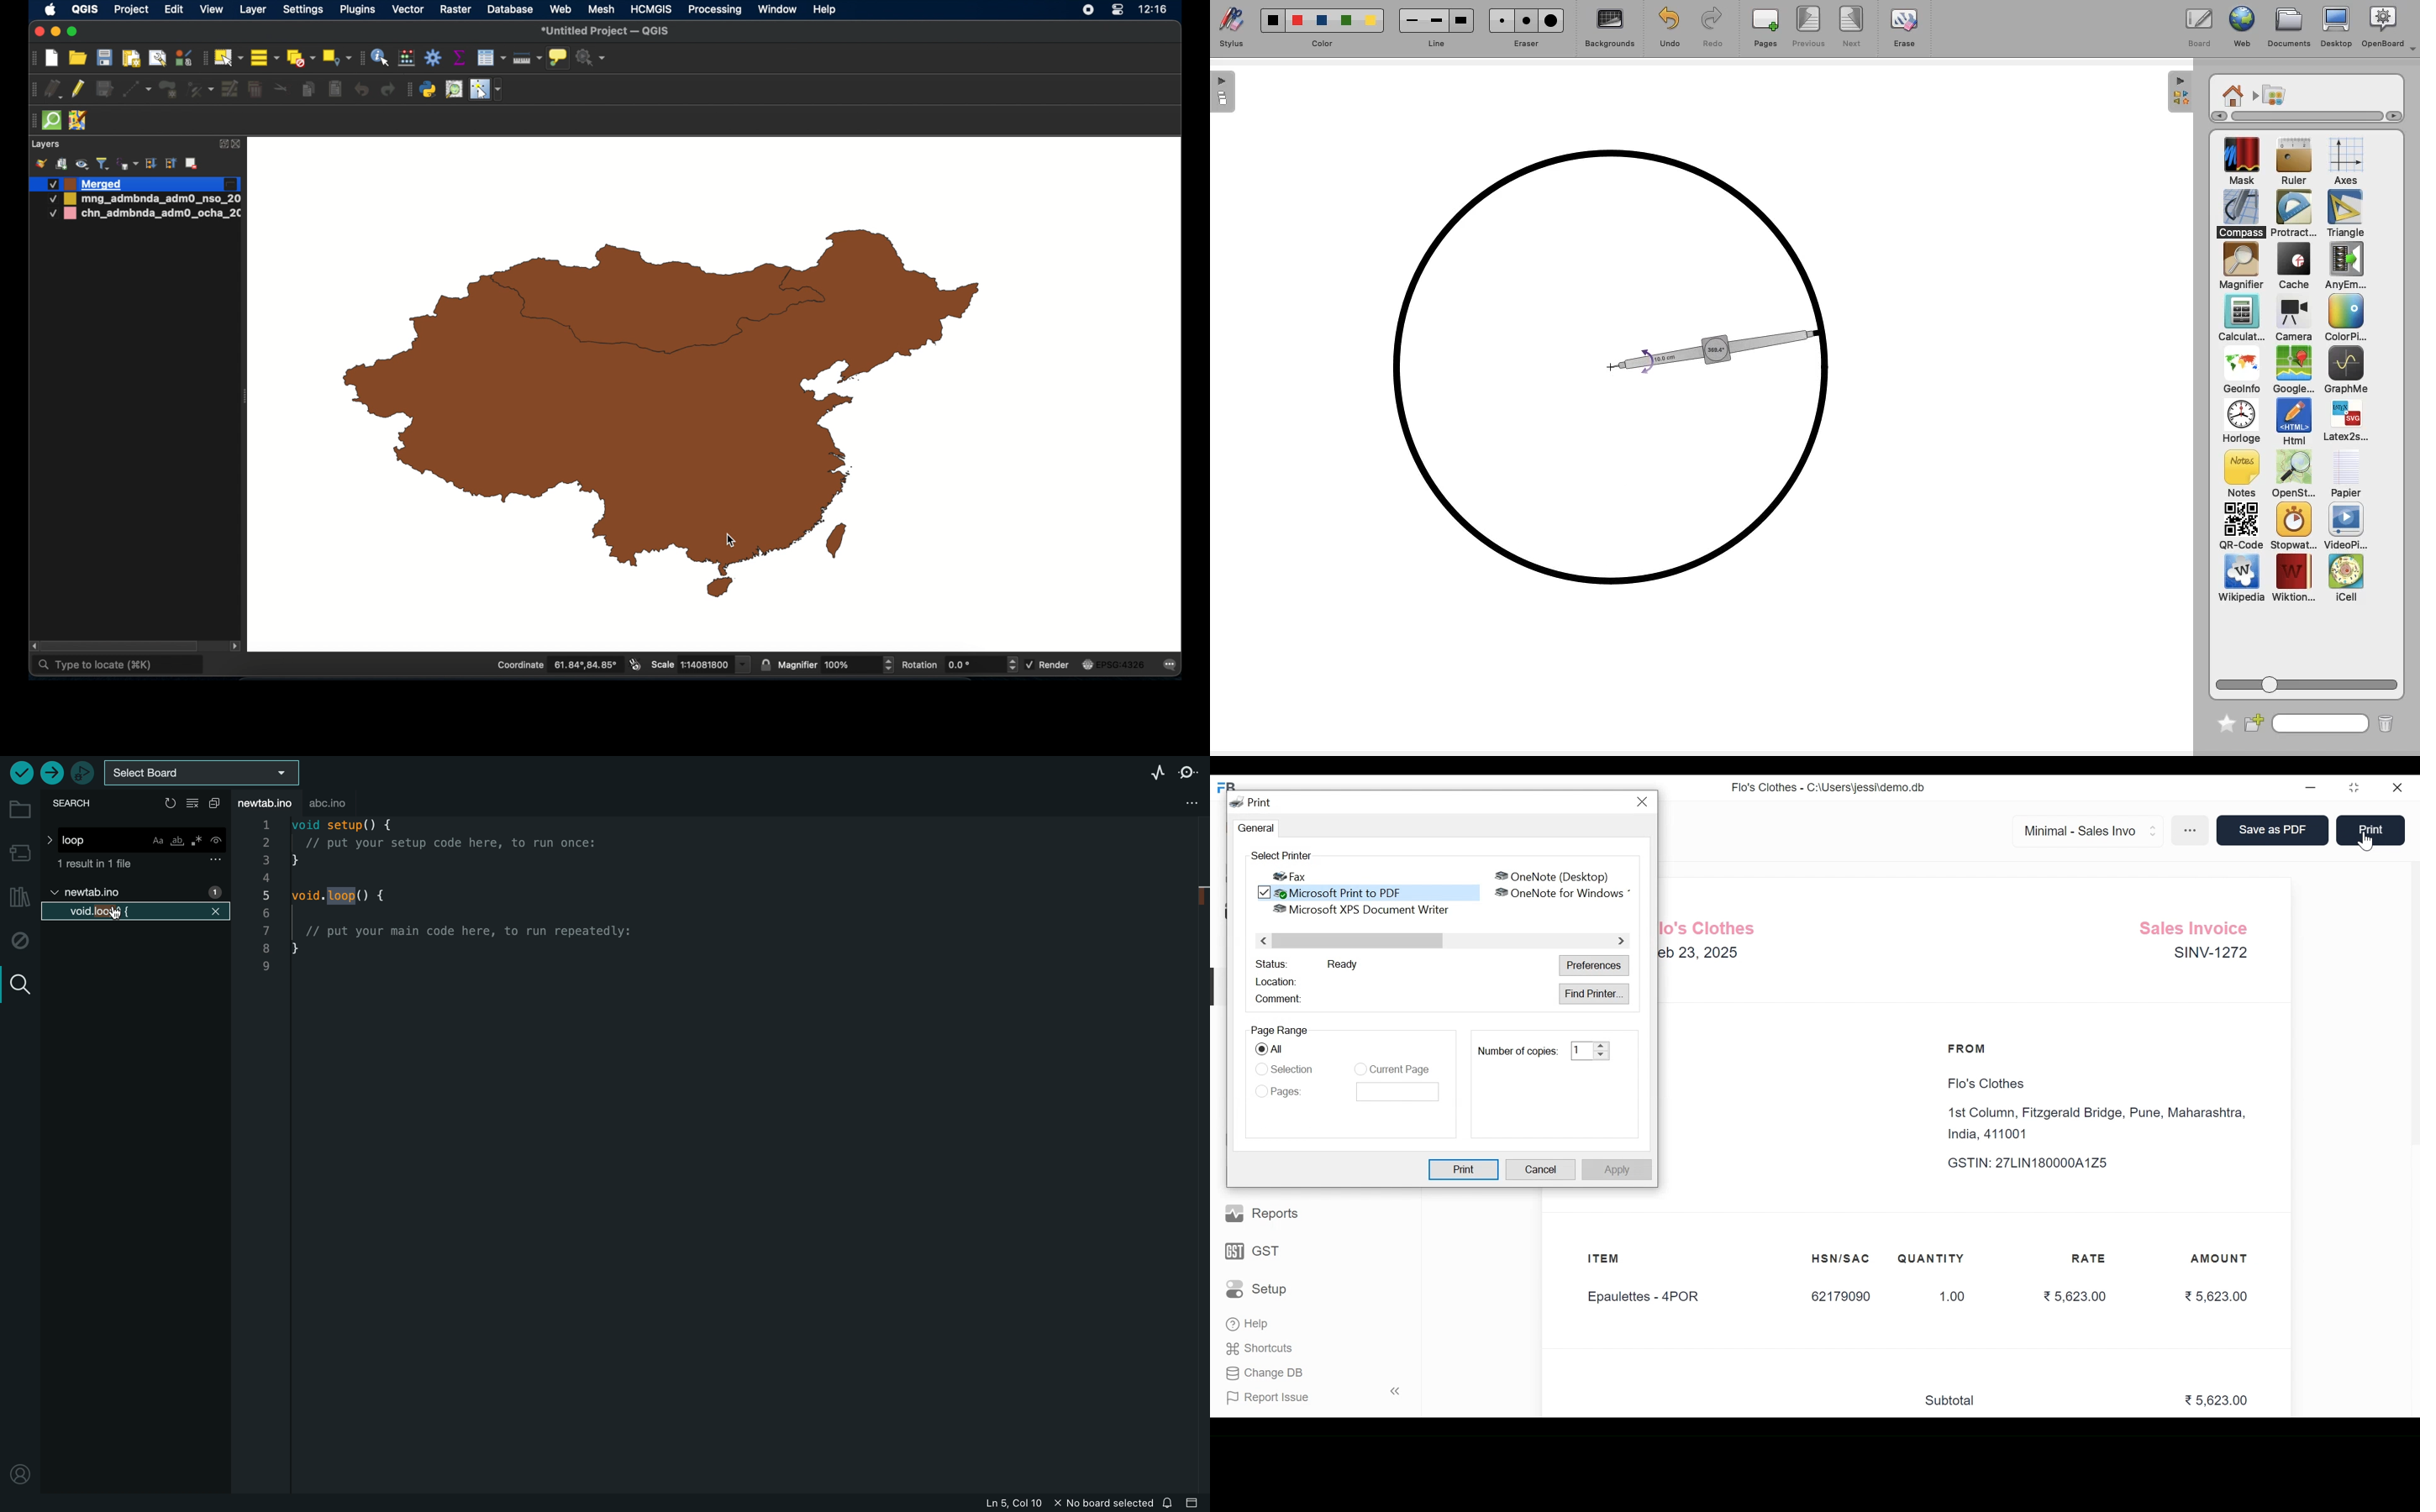 The height and width of the screenshot is (1512, 2436). Describe the element at coordinates (2344, 214) in the screenshot. I see `Triangle` at that location.